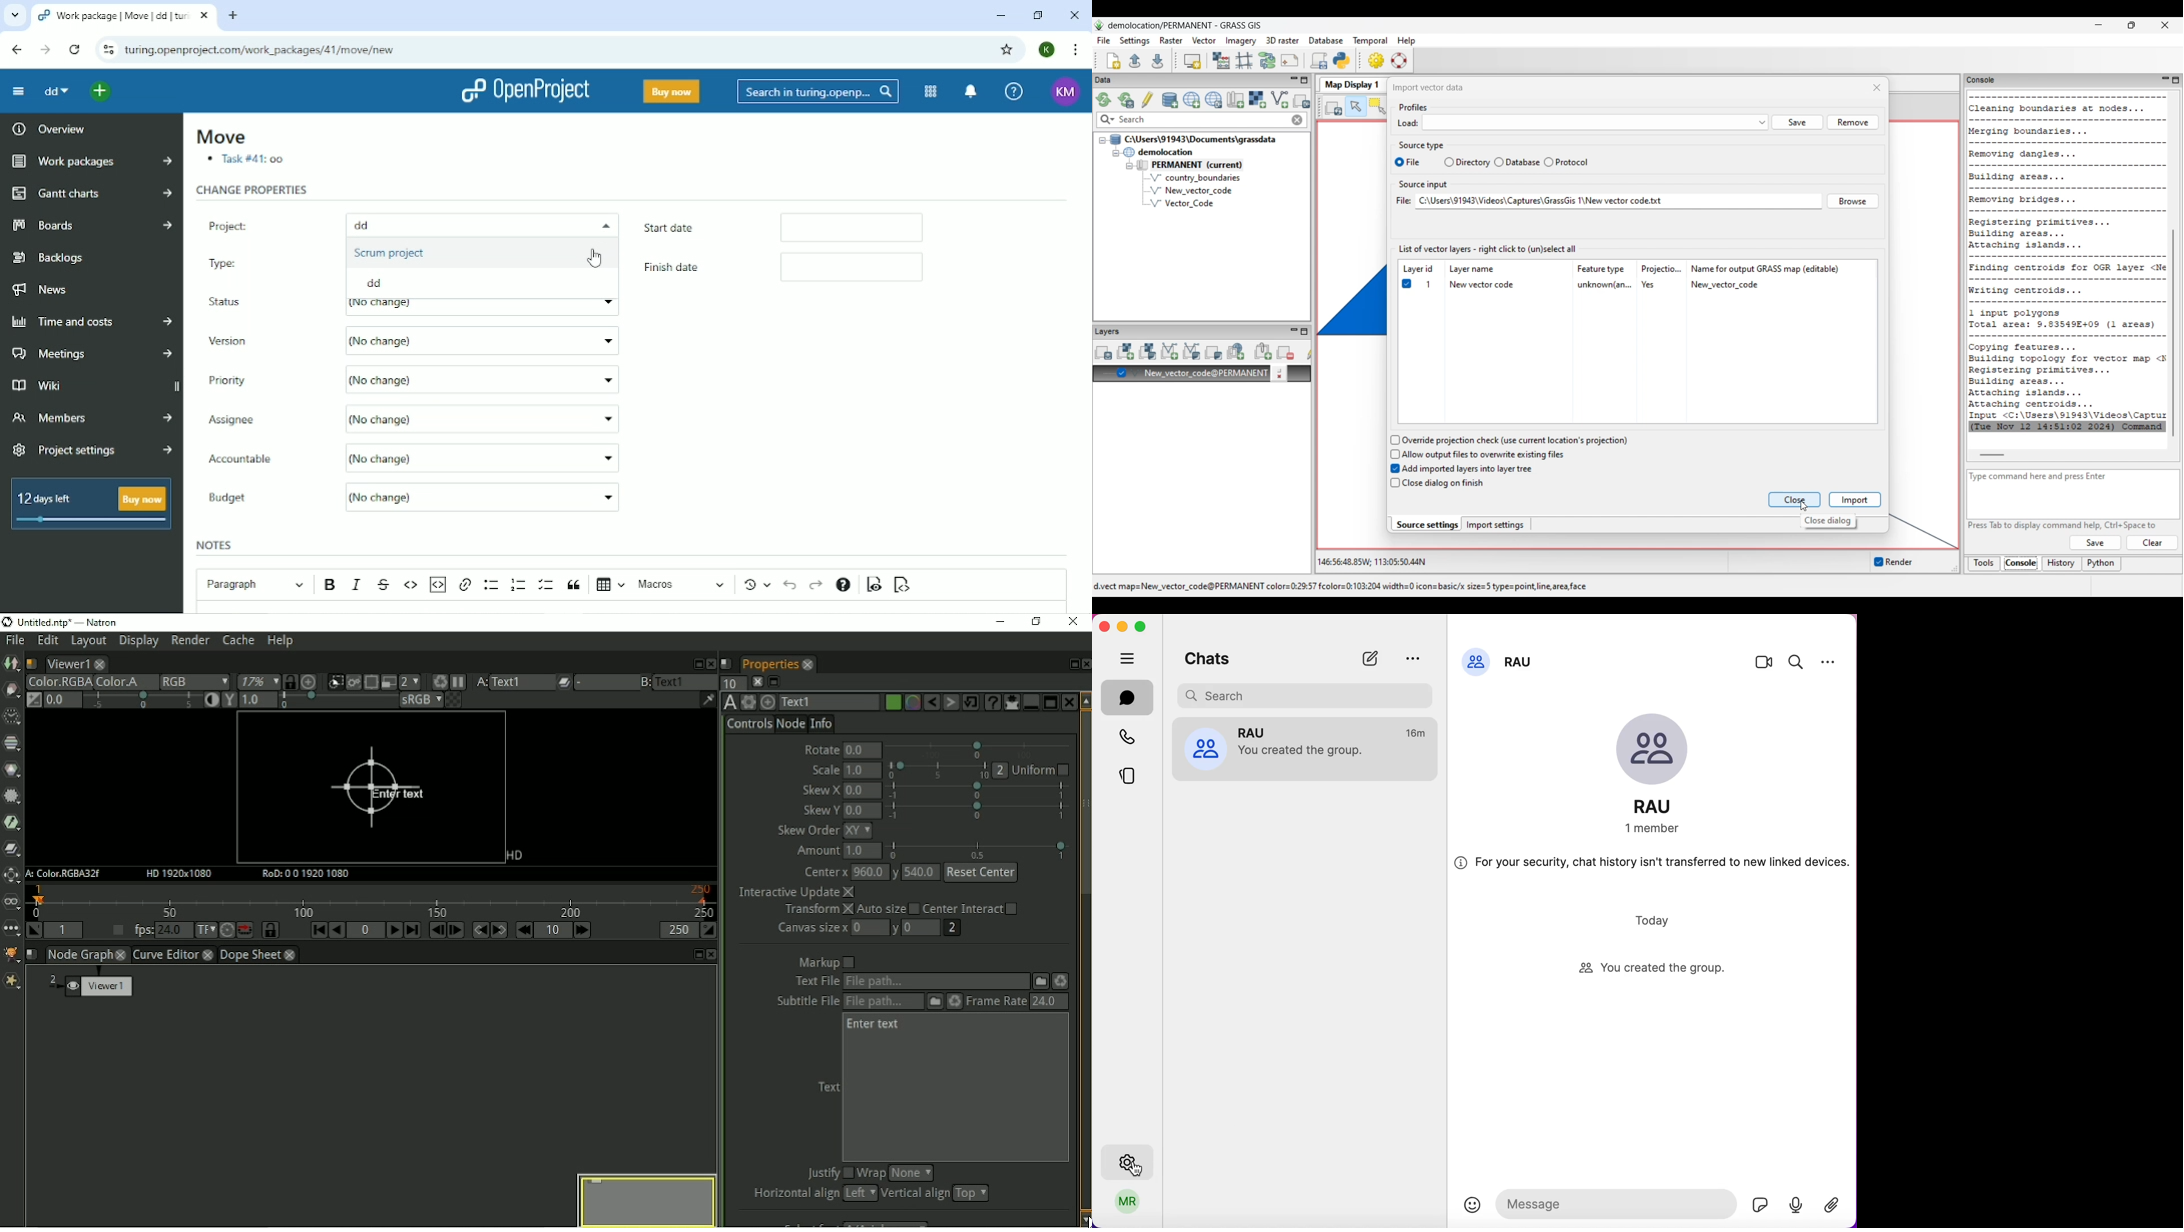  I want to click on members, so click(1662, 829).